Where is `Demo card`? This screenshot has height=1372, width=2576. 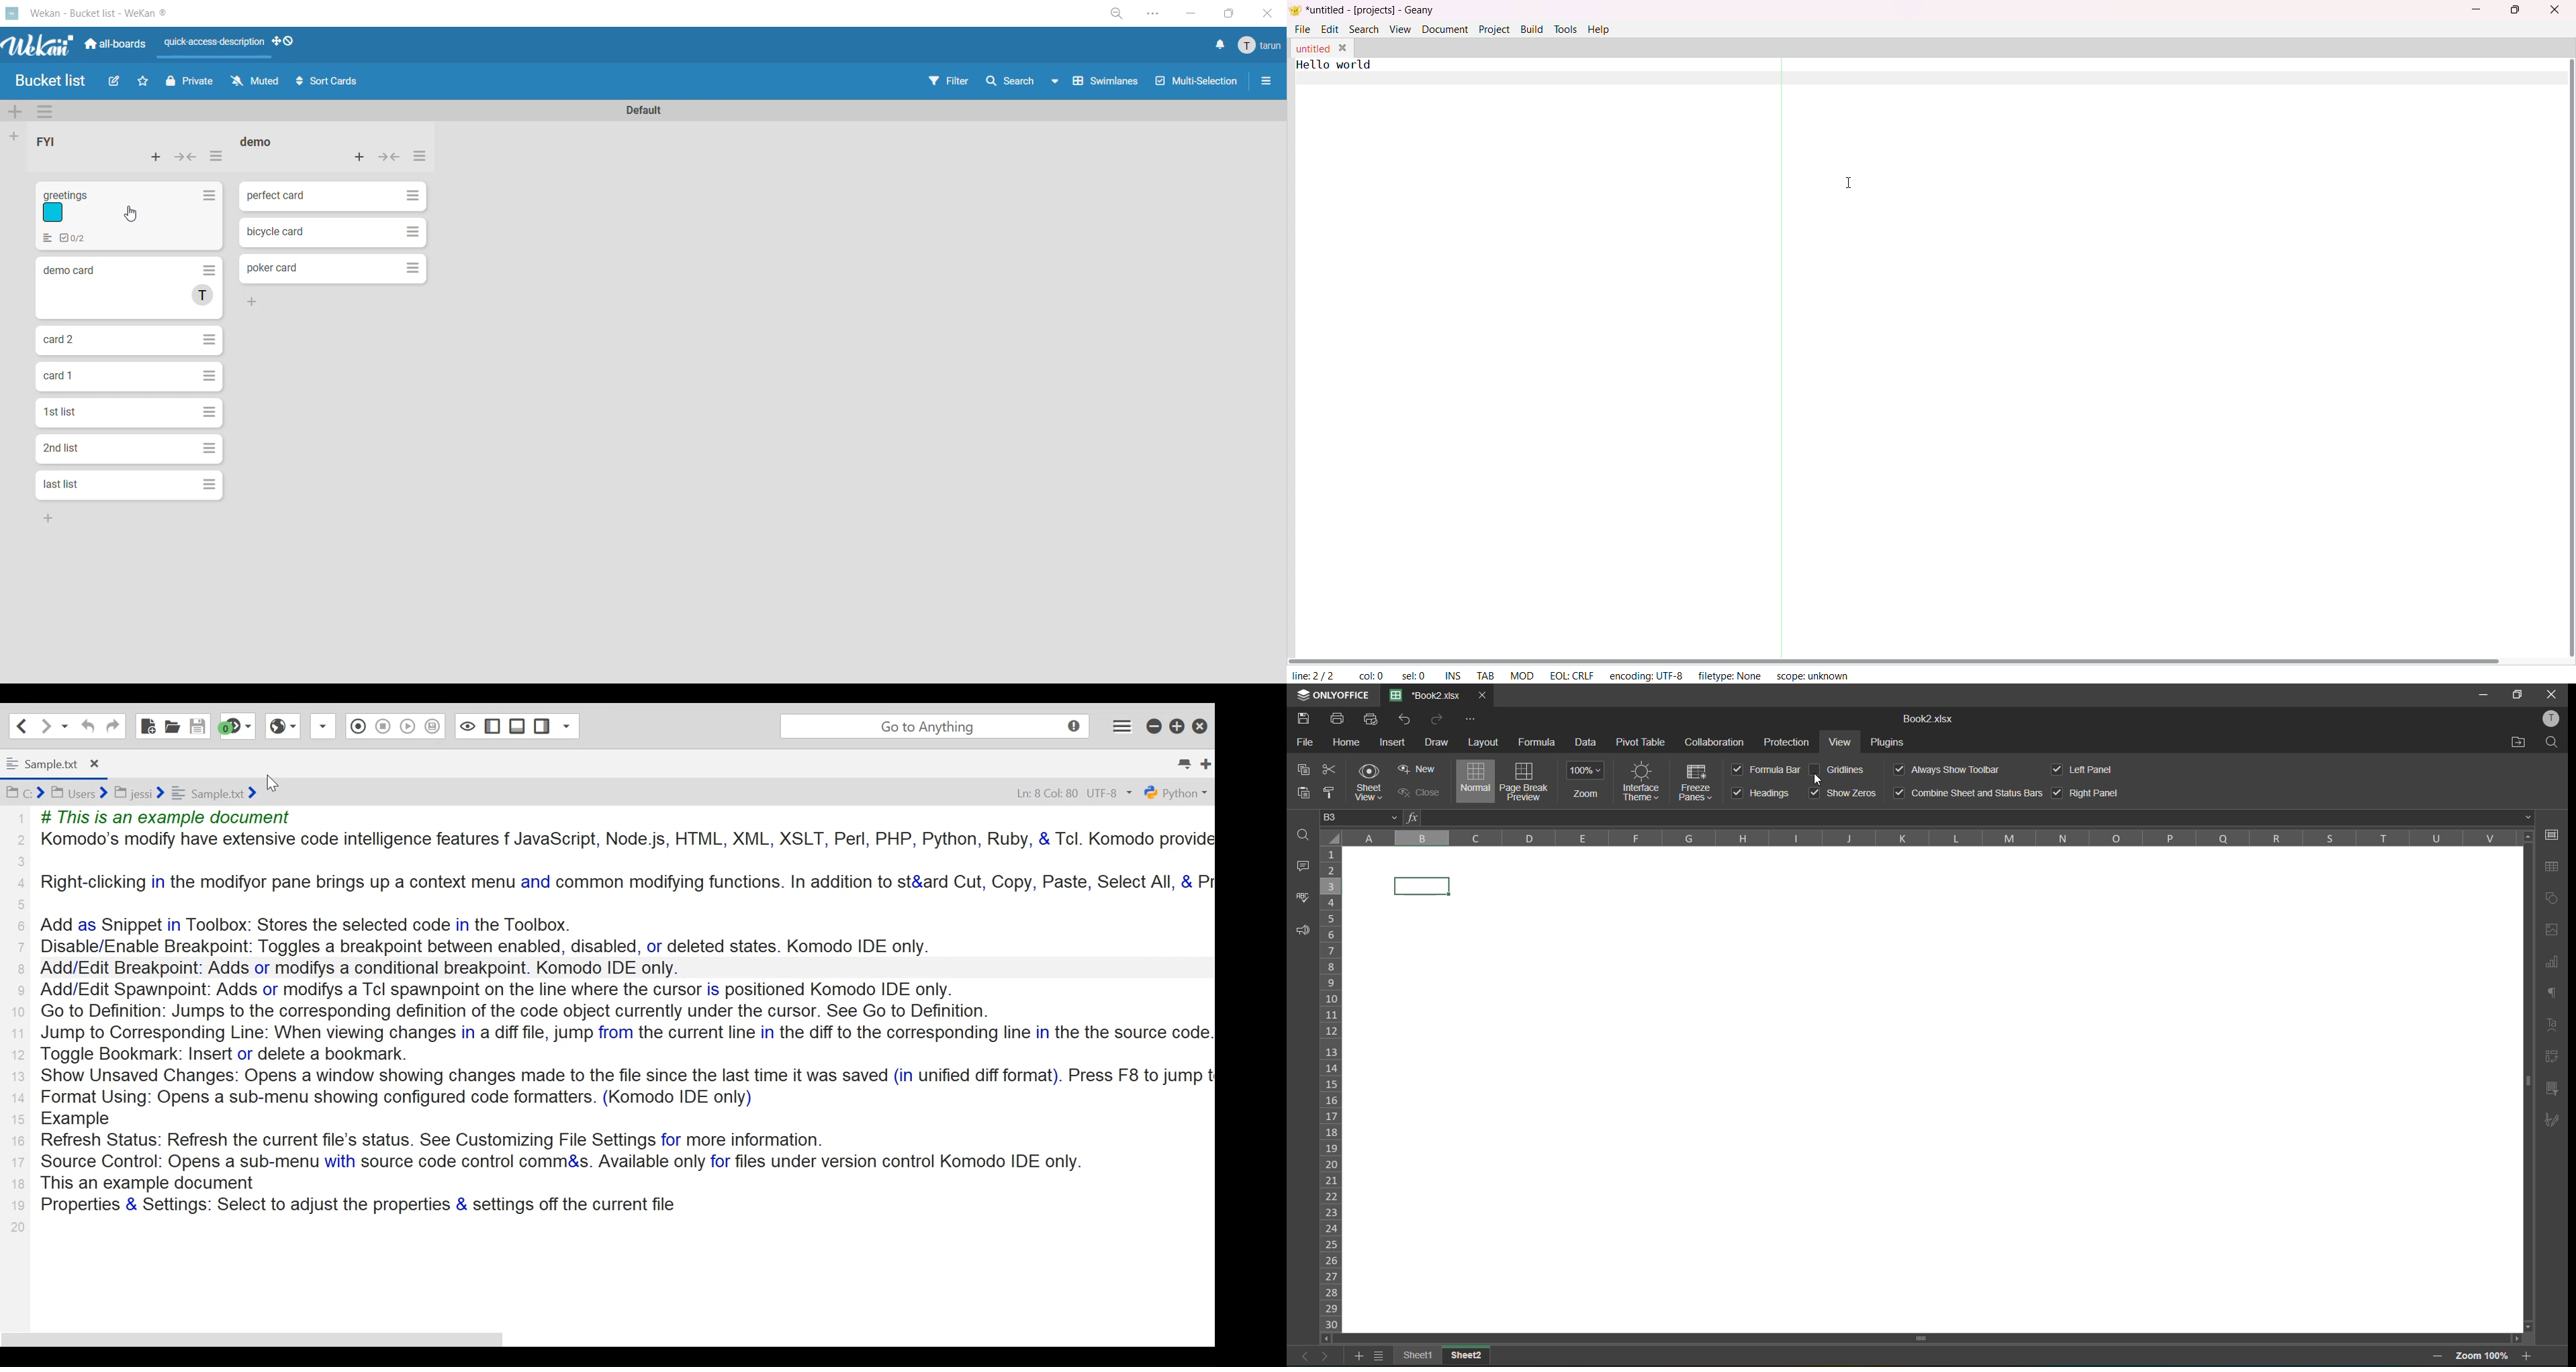 Demo card is located at coordinates (128, 288).